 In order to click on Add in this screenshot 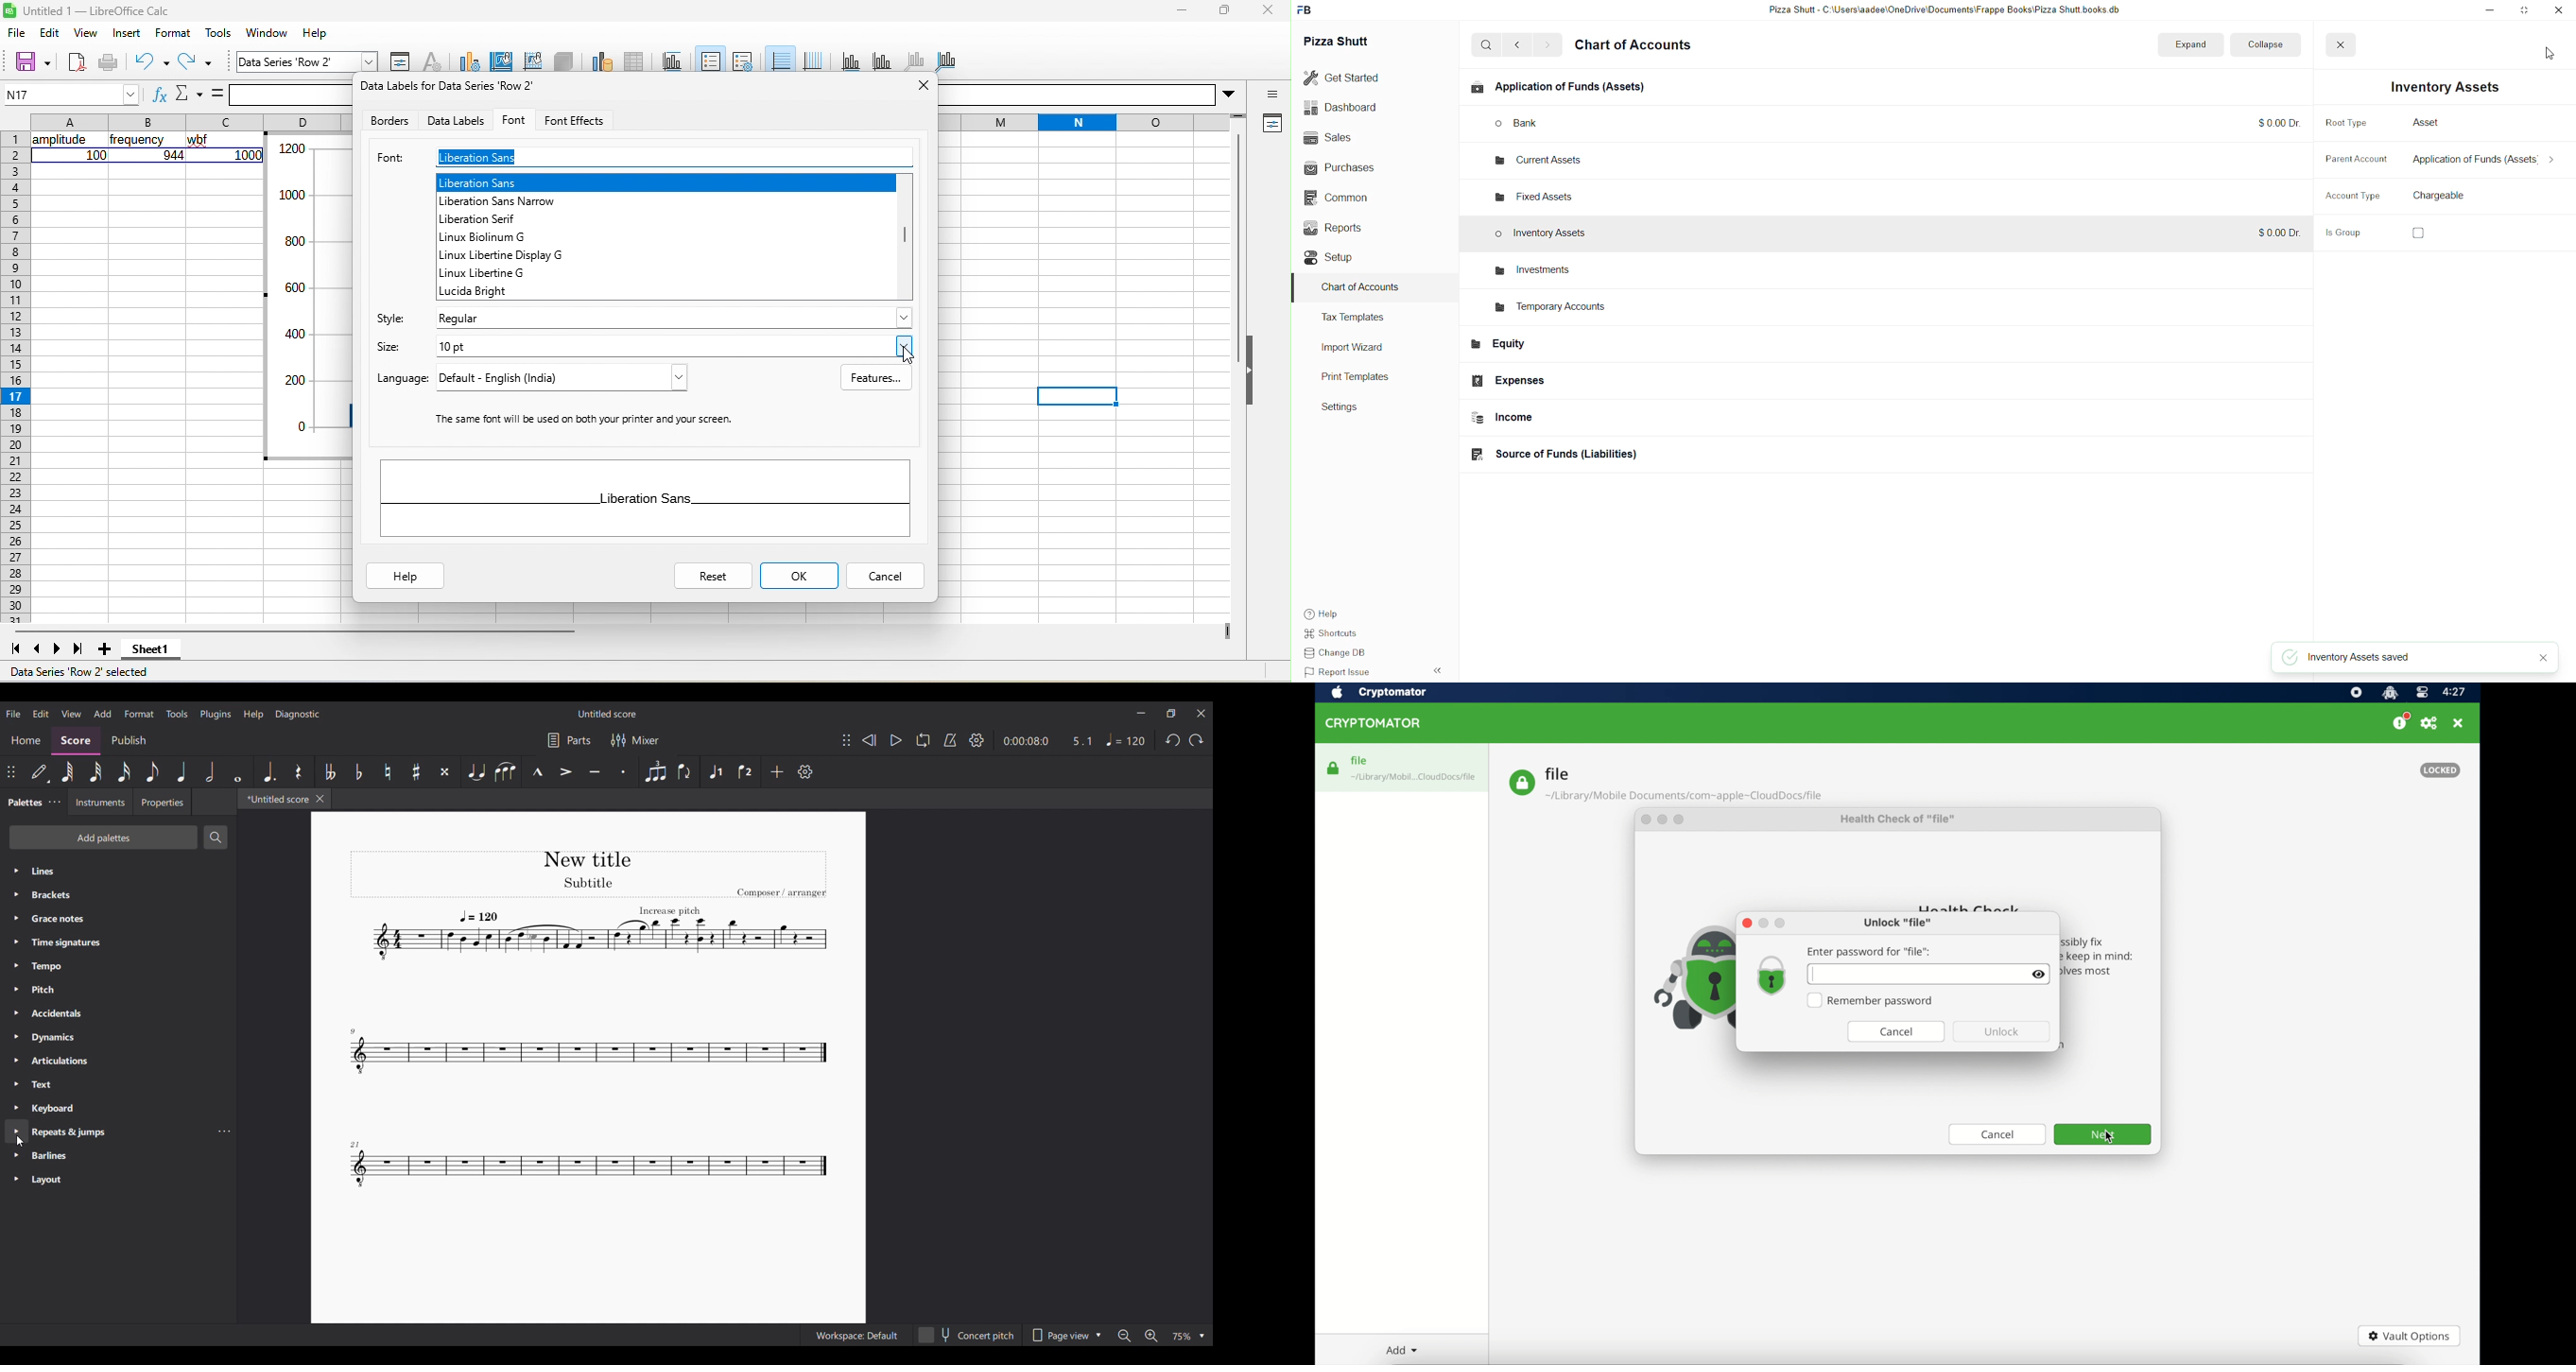, I will do `click(777, 772)`.